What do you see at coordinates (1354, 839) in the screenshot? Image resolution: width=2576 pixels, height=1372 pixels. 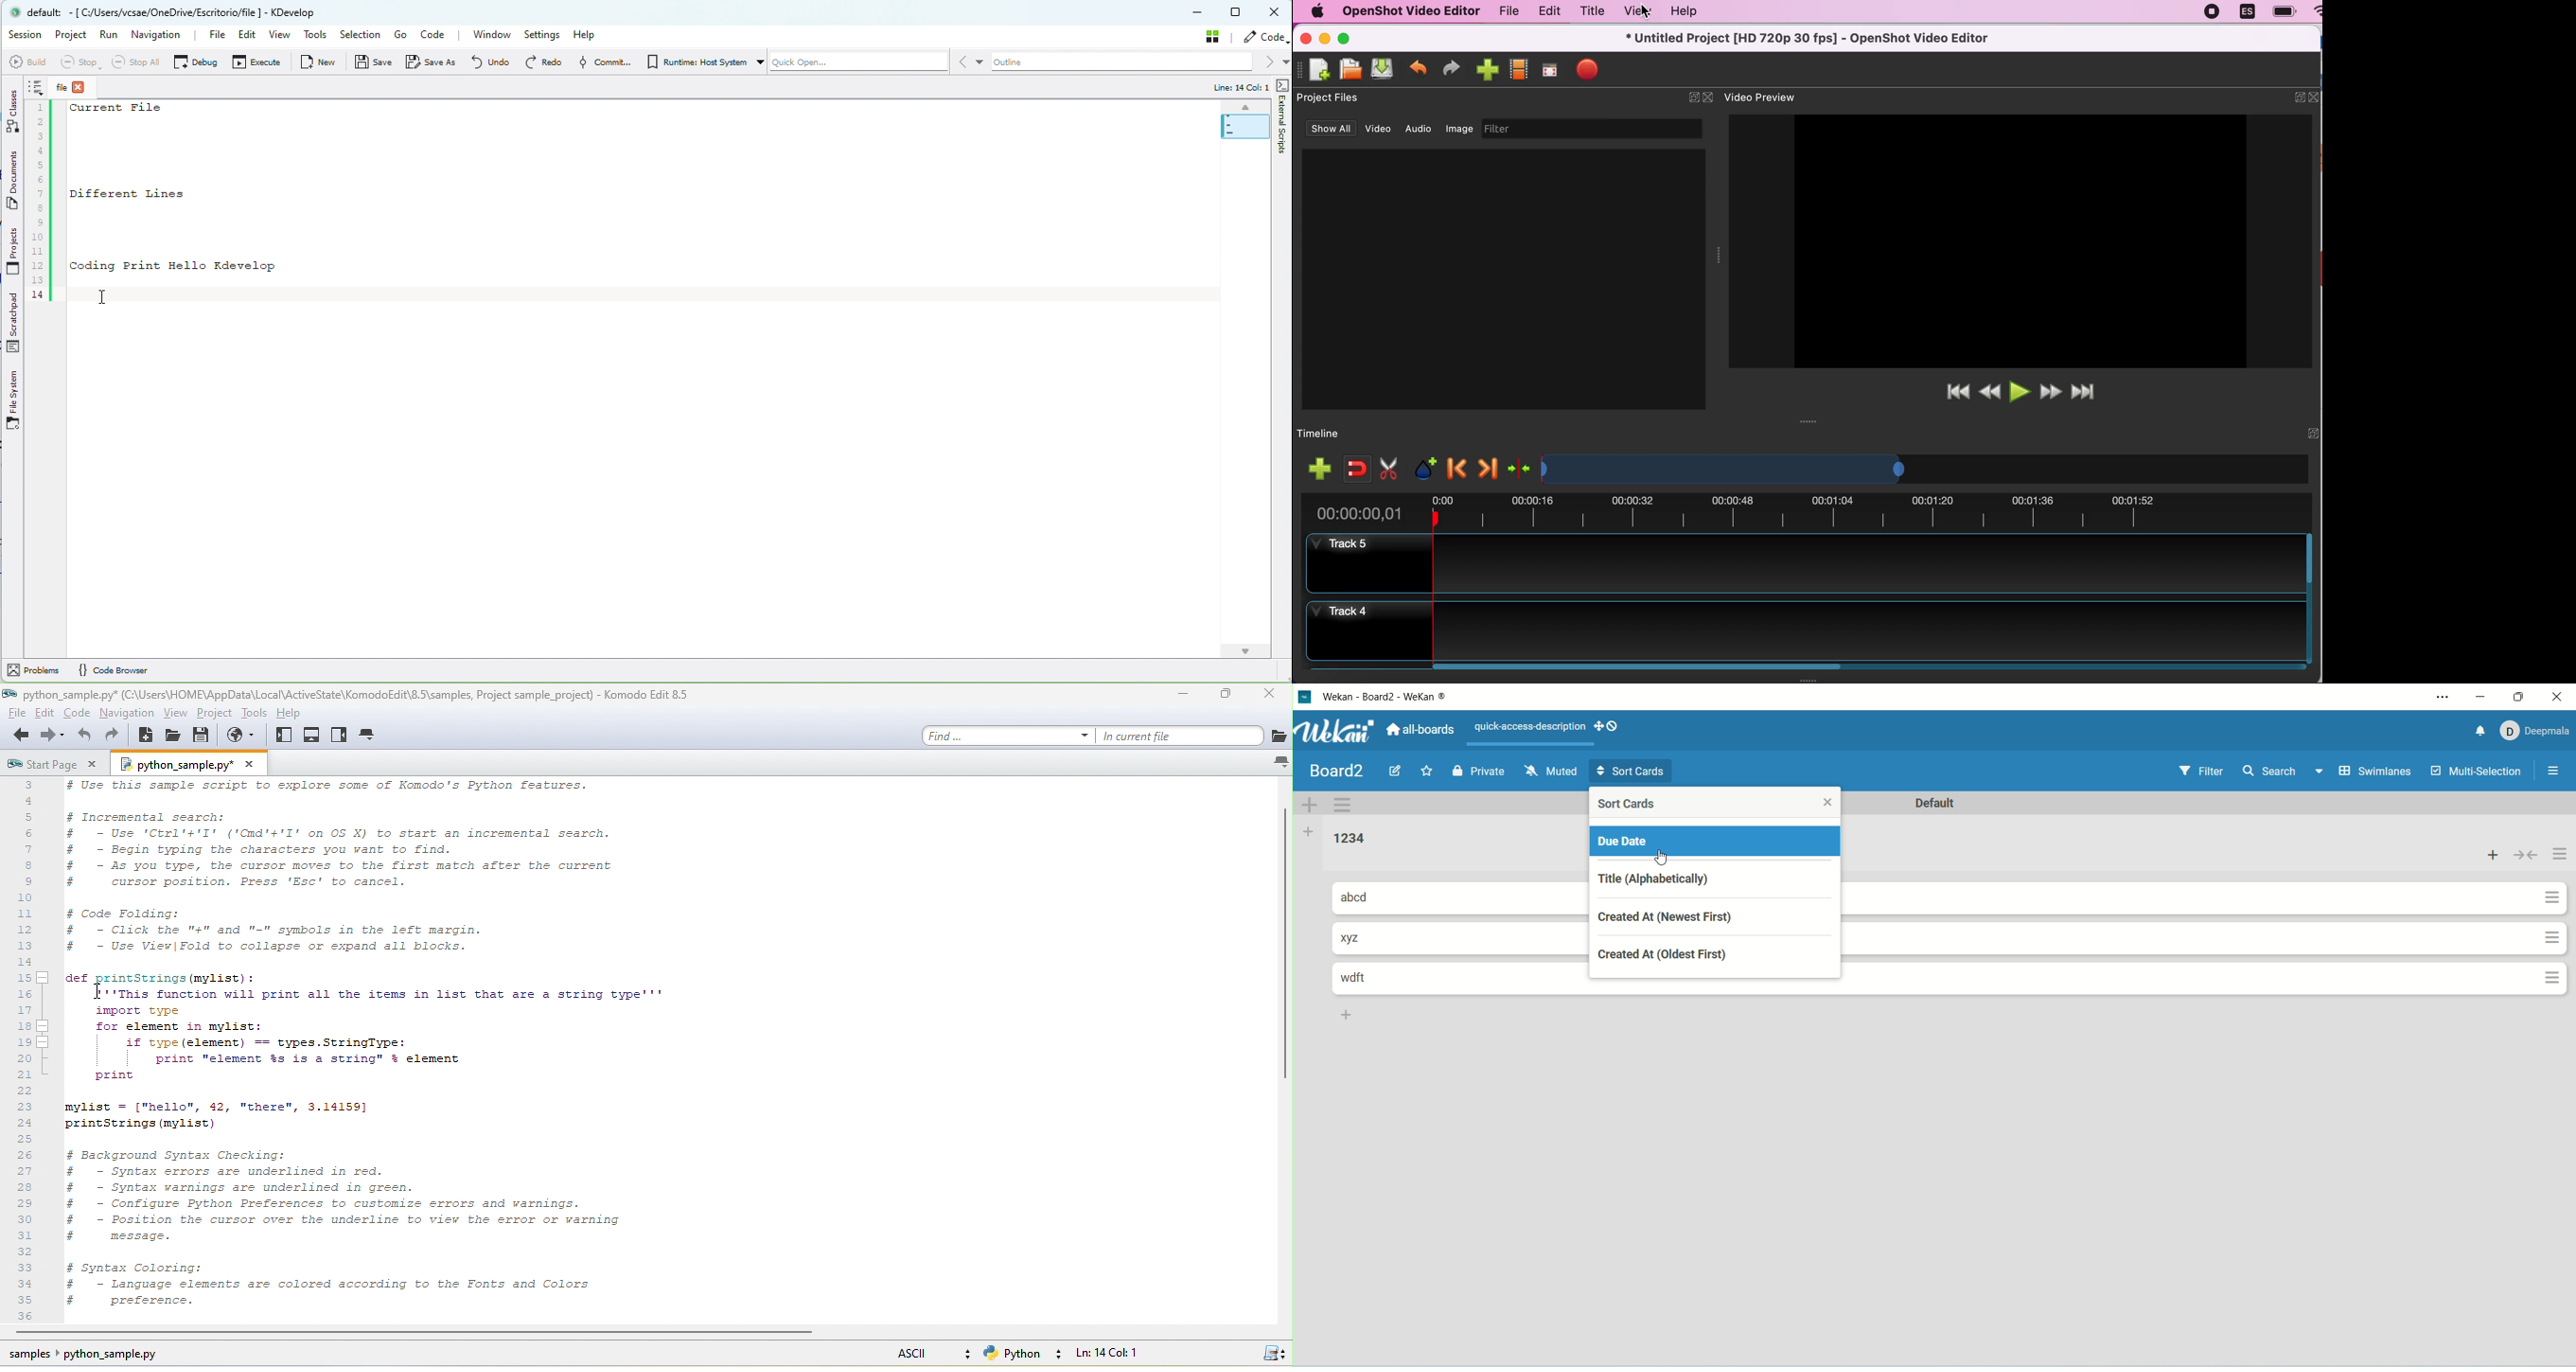 I see `list` at bounding box center [1354, 839].